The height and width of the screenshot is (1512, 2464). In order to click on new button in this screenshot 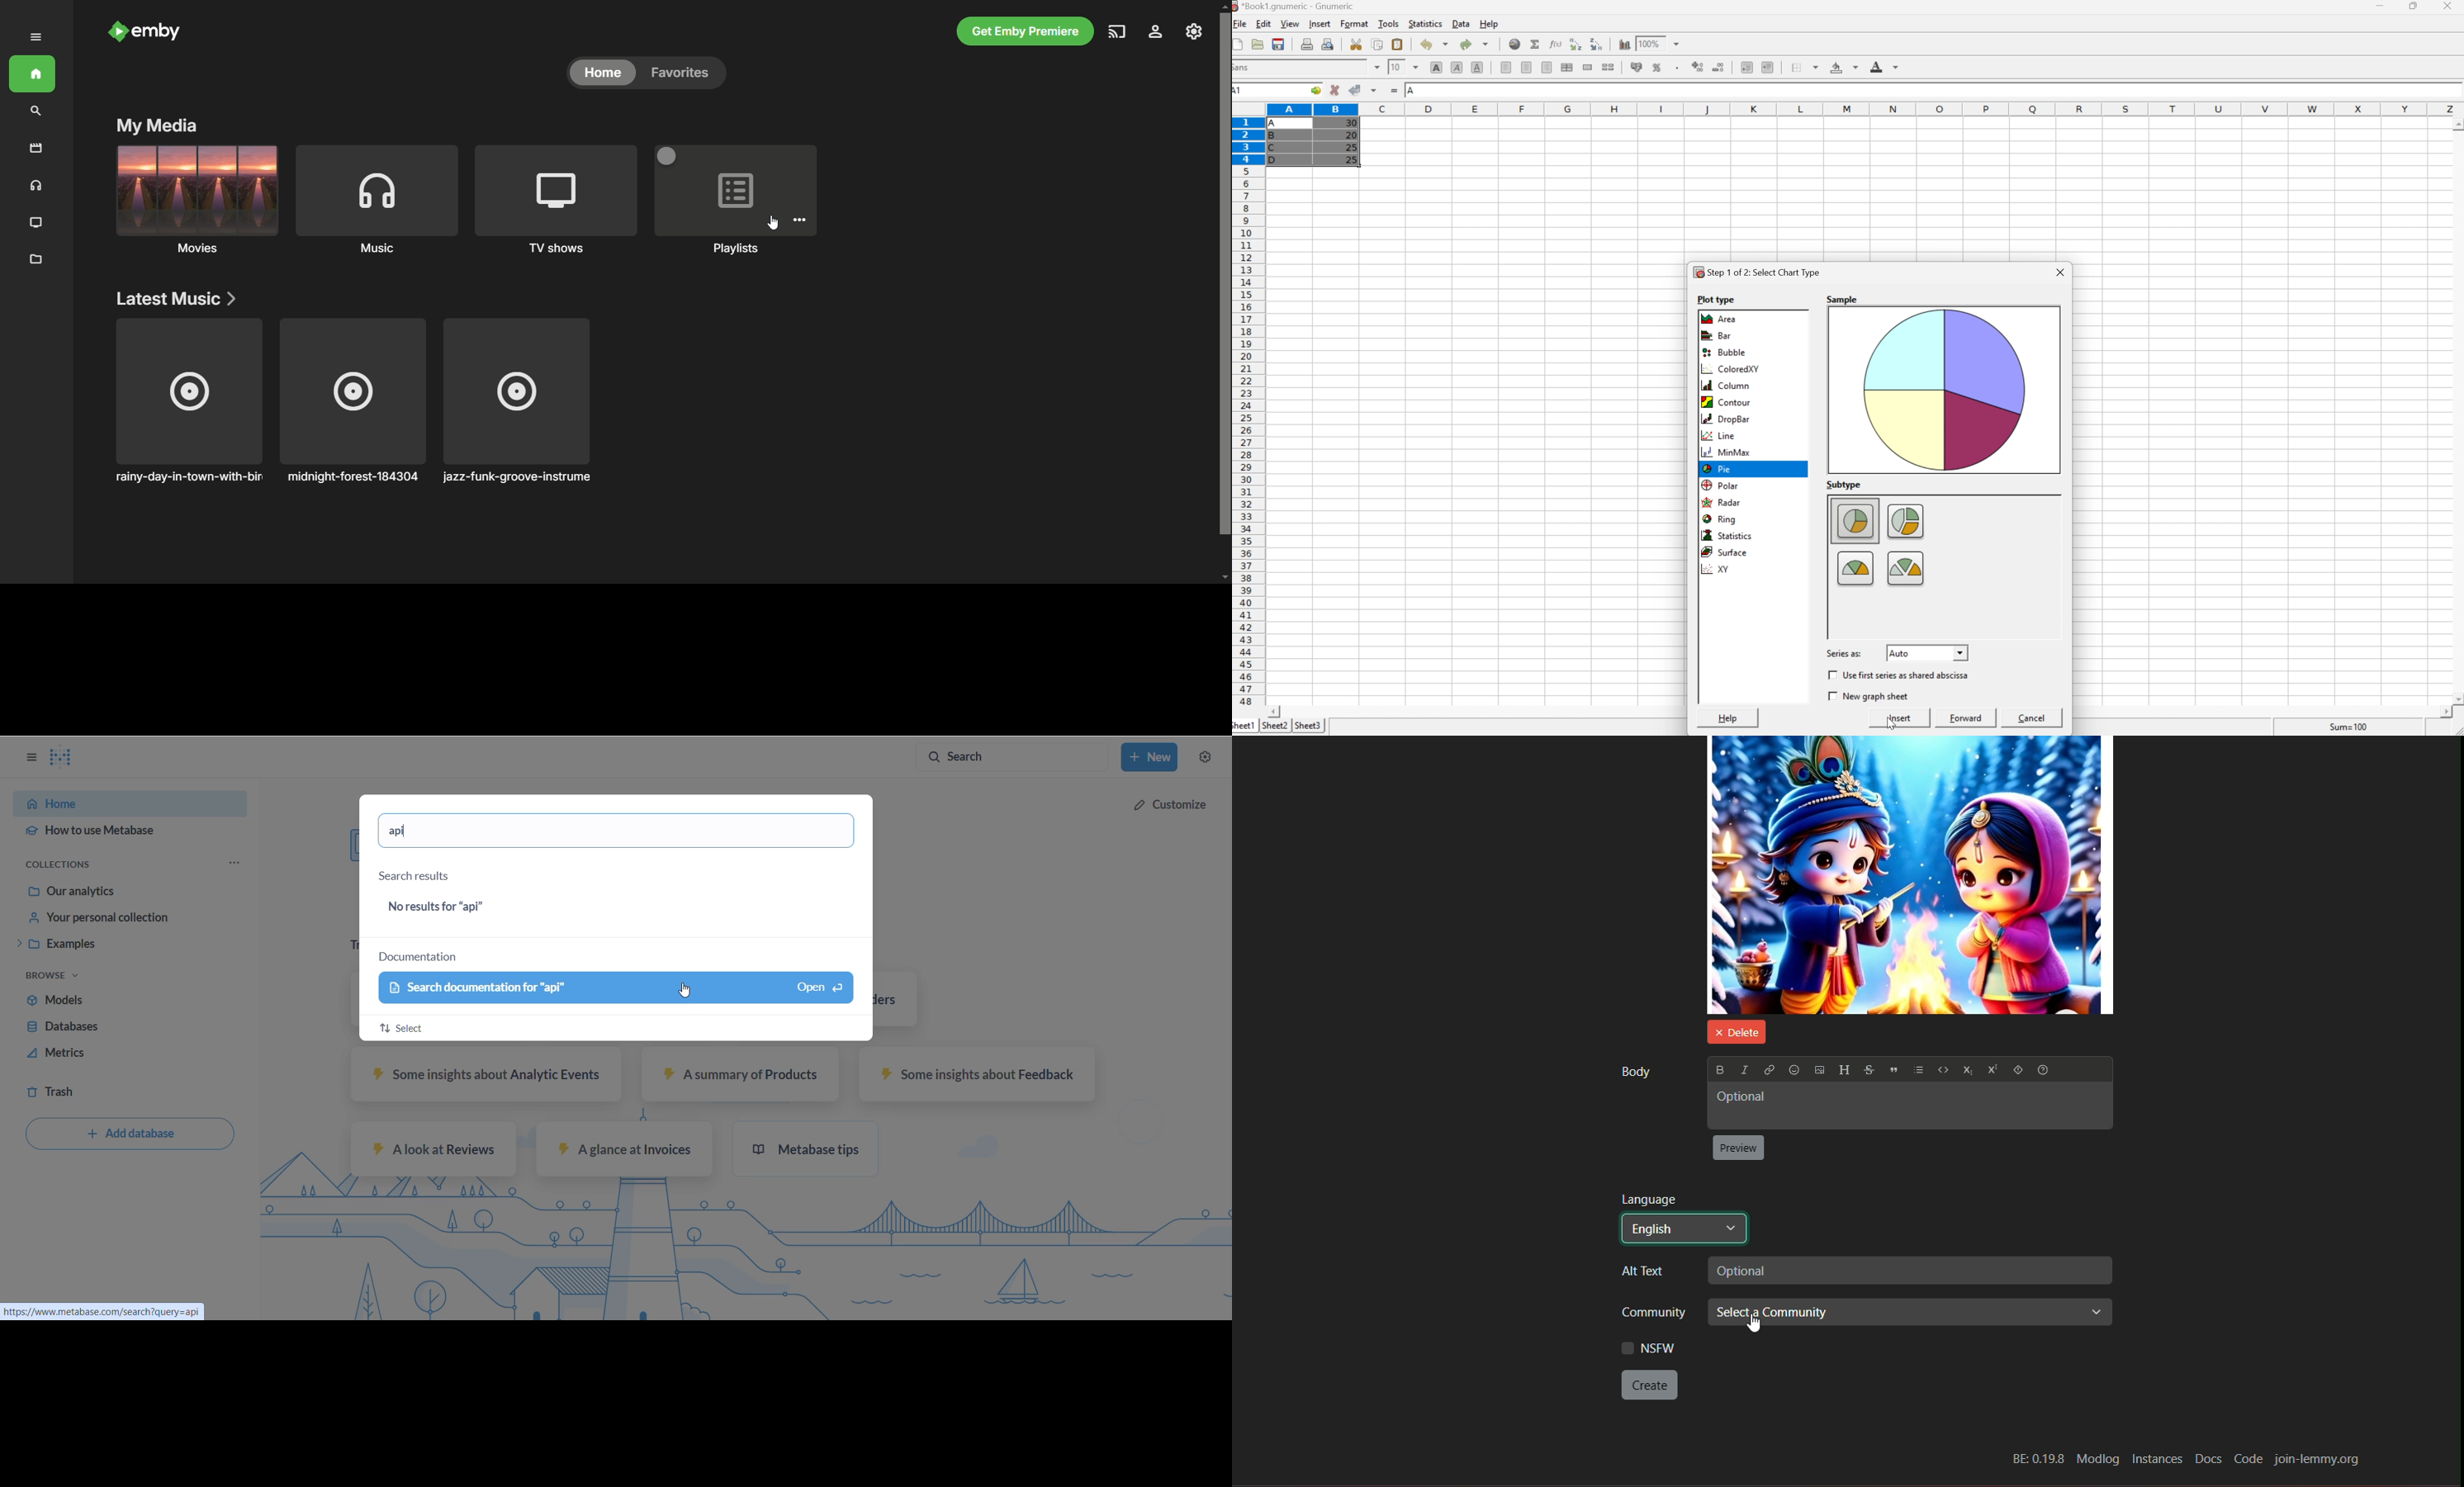, I will do `click(1152, 758)`.